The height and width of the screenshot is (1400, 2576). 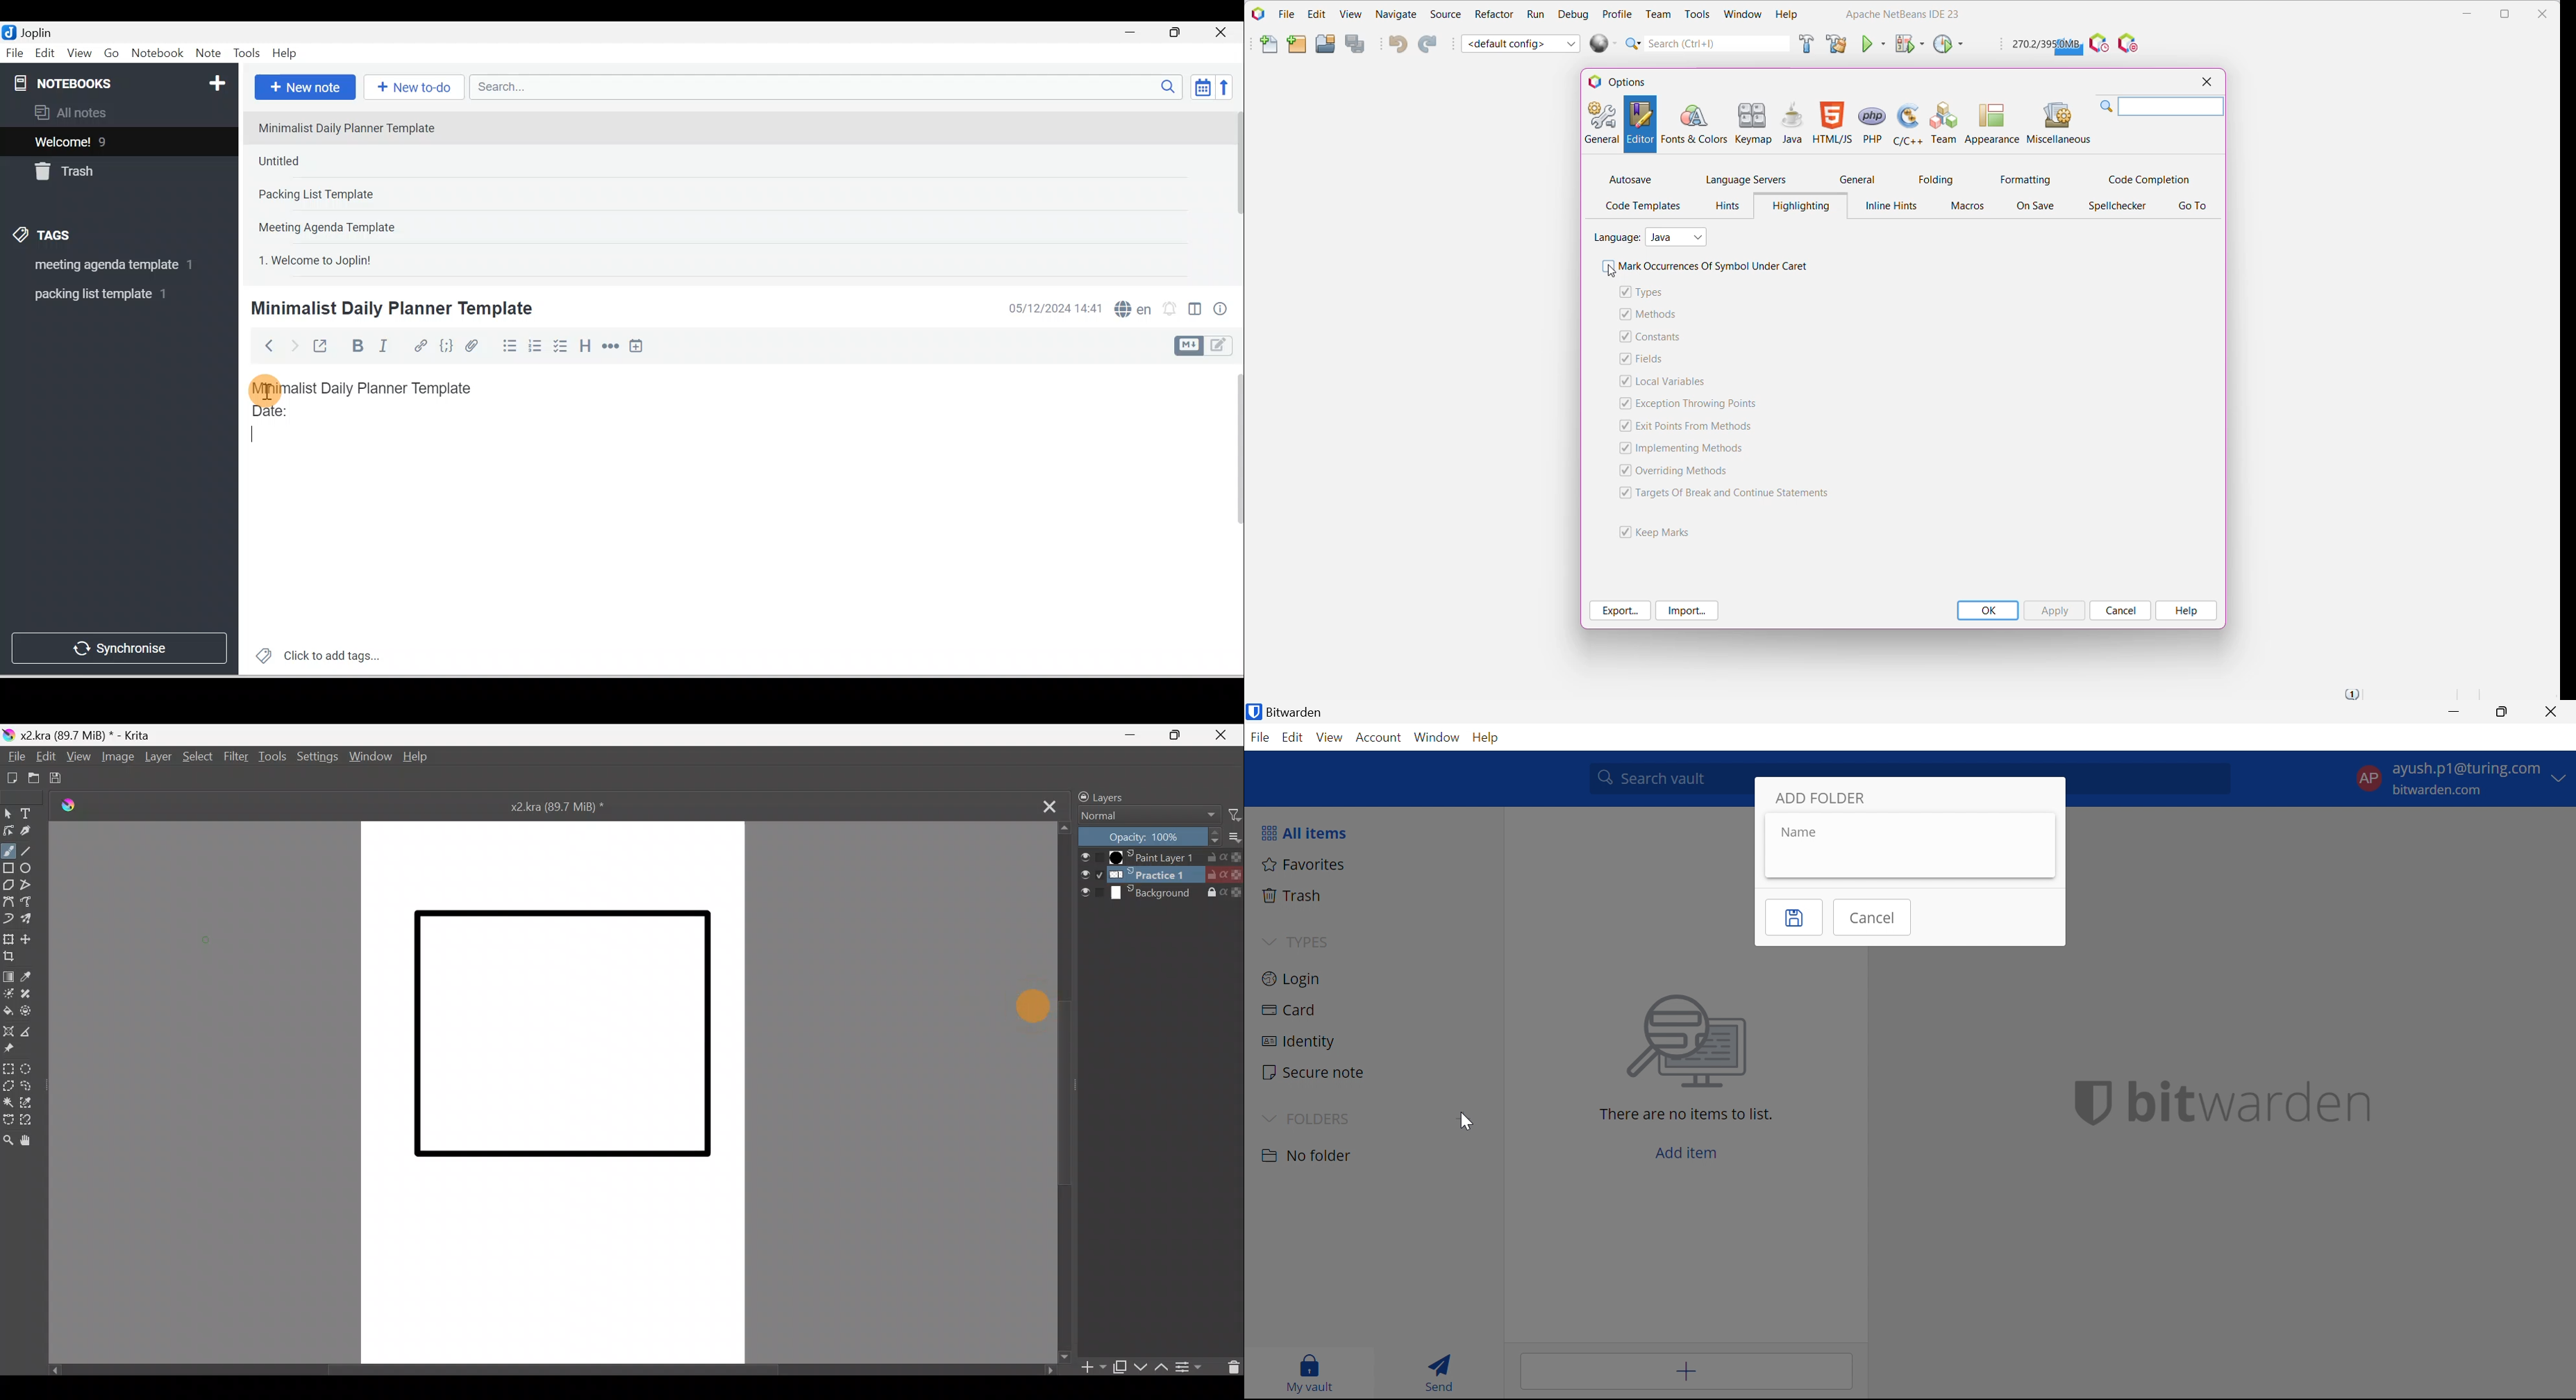 What do you see at coordinates (30, 1084) in the screenshot?
I see `Freehand selection tool` at bounding box center [30, 1084].